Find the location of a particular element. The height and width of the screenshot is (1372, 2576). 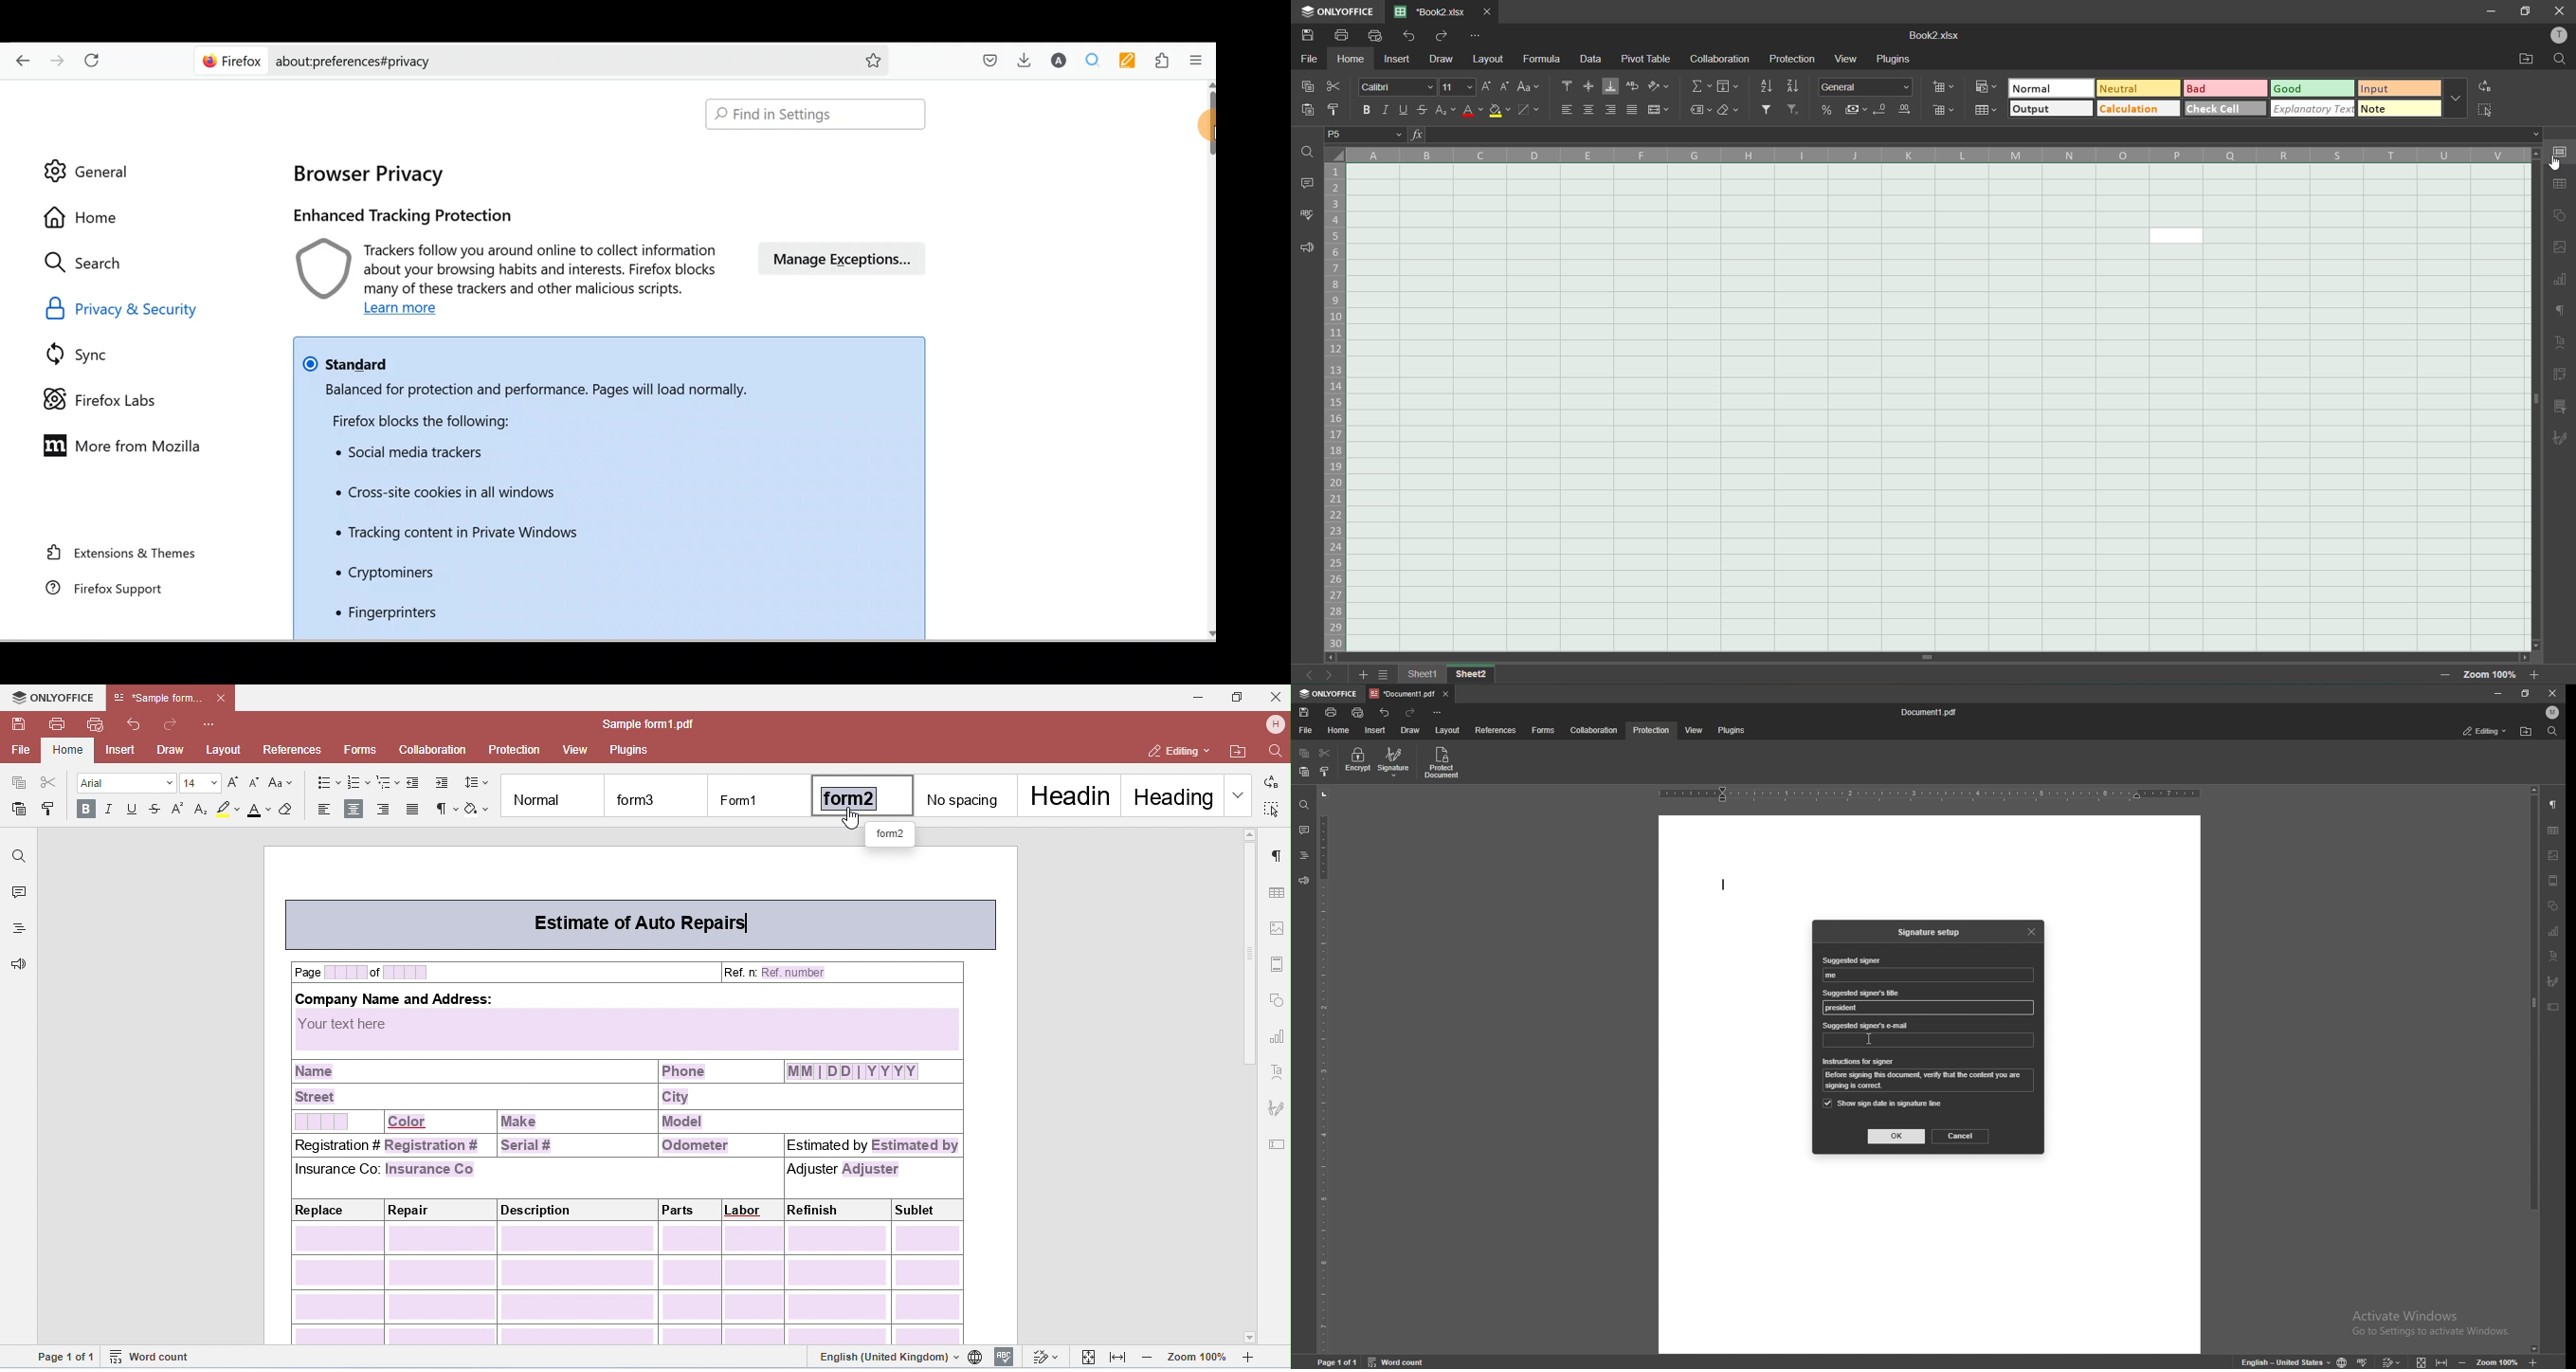

suggested signer is located at coordinates (1851, 961).